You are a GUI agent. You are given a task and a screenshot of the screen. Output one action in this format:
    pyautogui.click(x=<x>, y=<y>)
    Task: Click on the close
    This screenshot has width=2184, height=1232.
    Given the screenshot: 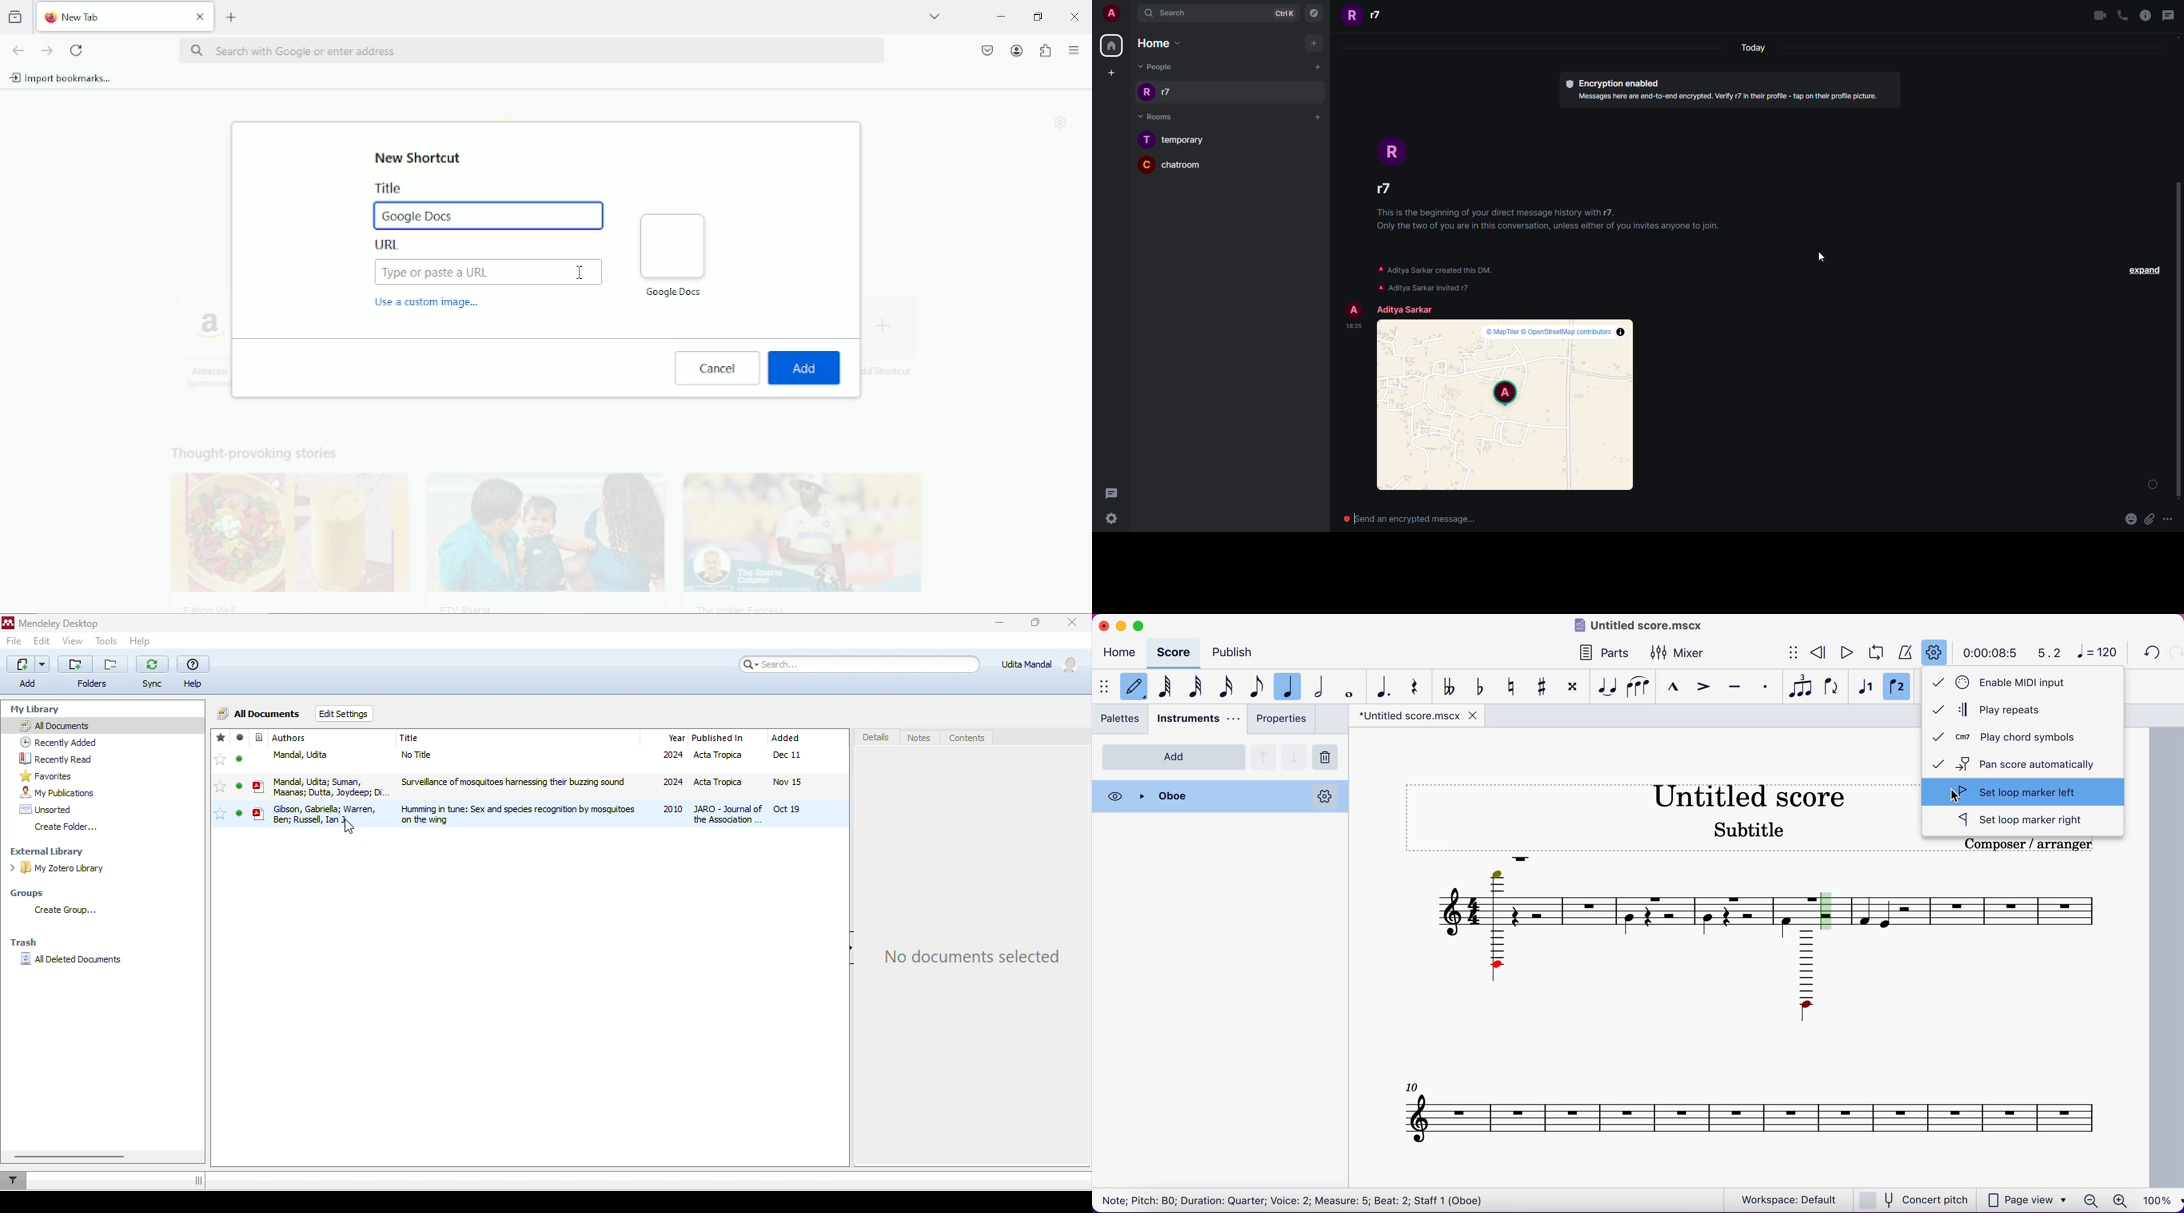 What is the action you would take?
    pyautogui.click(x=1070, y=623)
    